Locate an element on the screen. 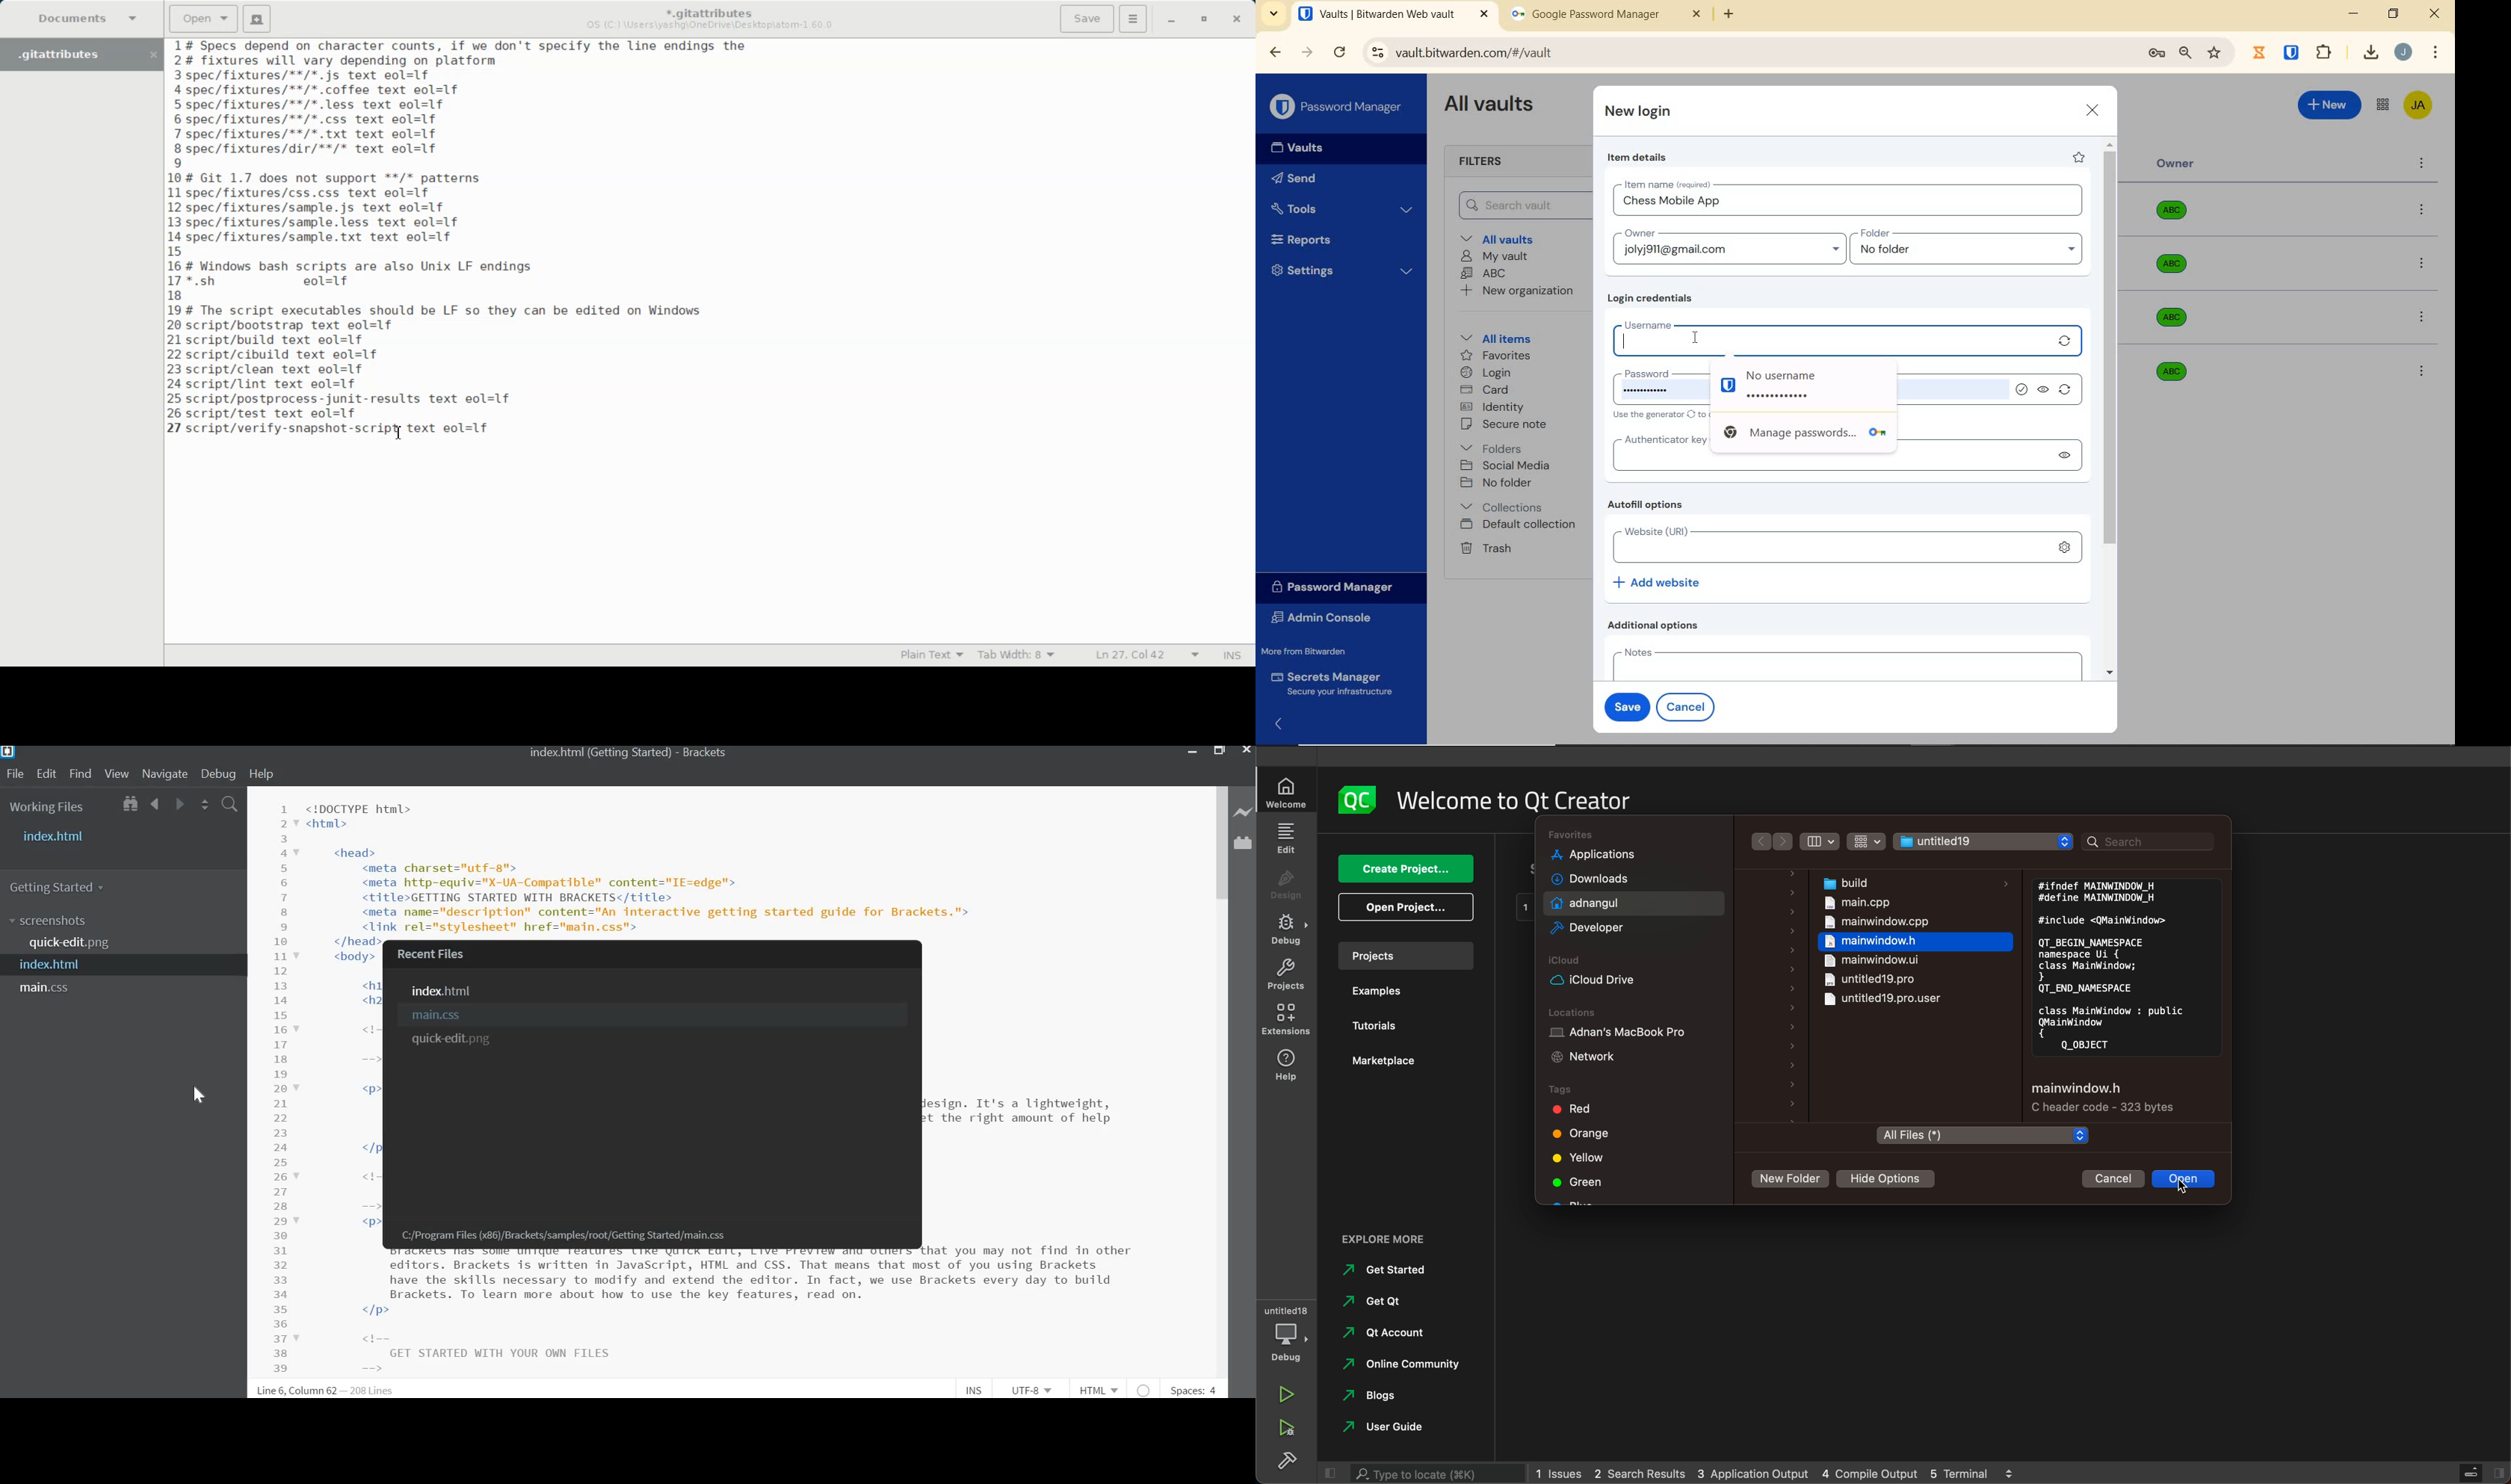  search is located at coordinates (2150, 842).